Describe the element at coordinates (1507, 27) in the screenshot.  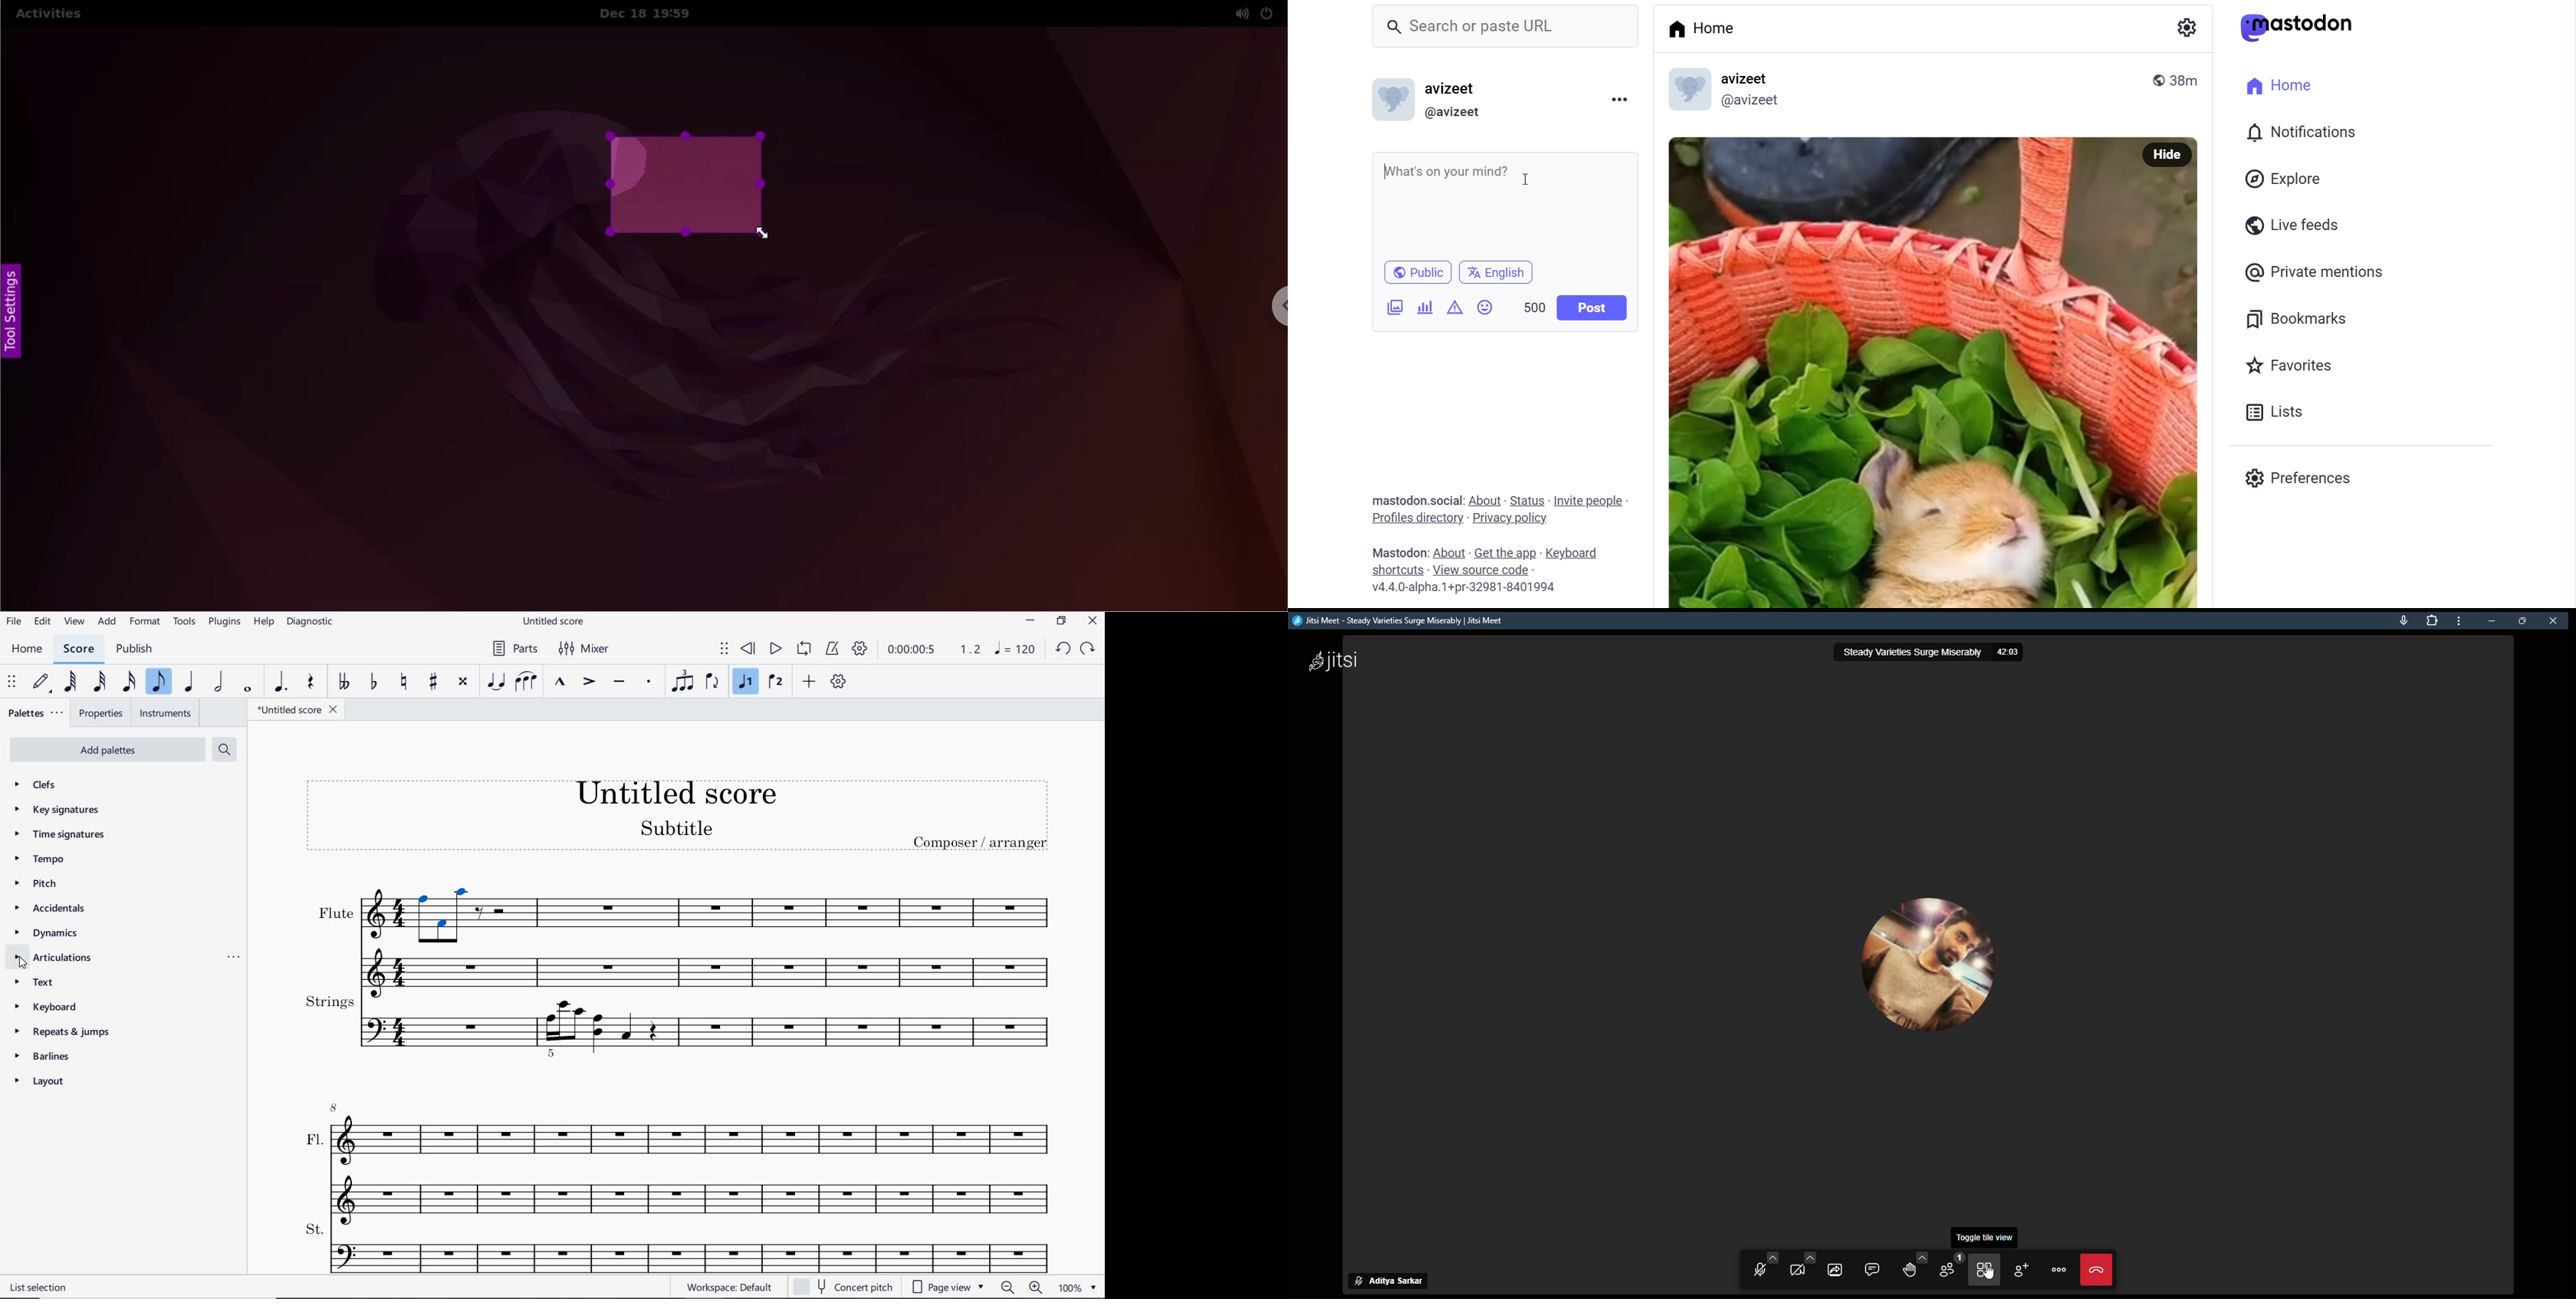
I see `Search or paste URL` at that location.